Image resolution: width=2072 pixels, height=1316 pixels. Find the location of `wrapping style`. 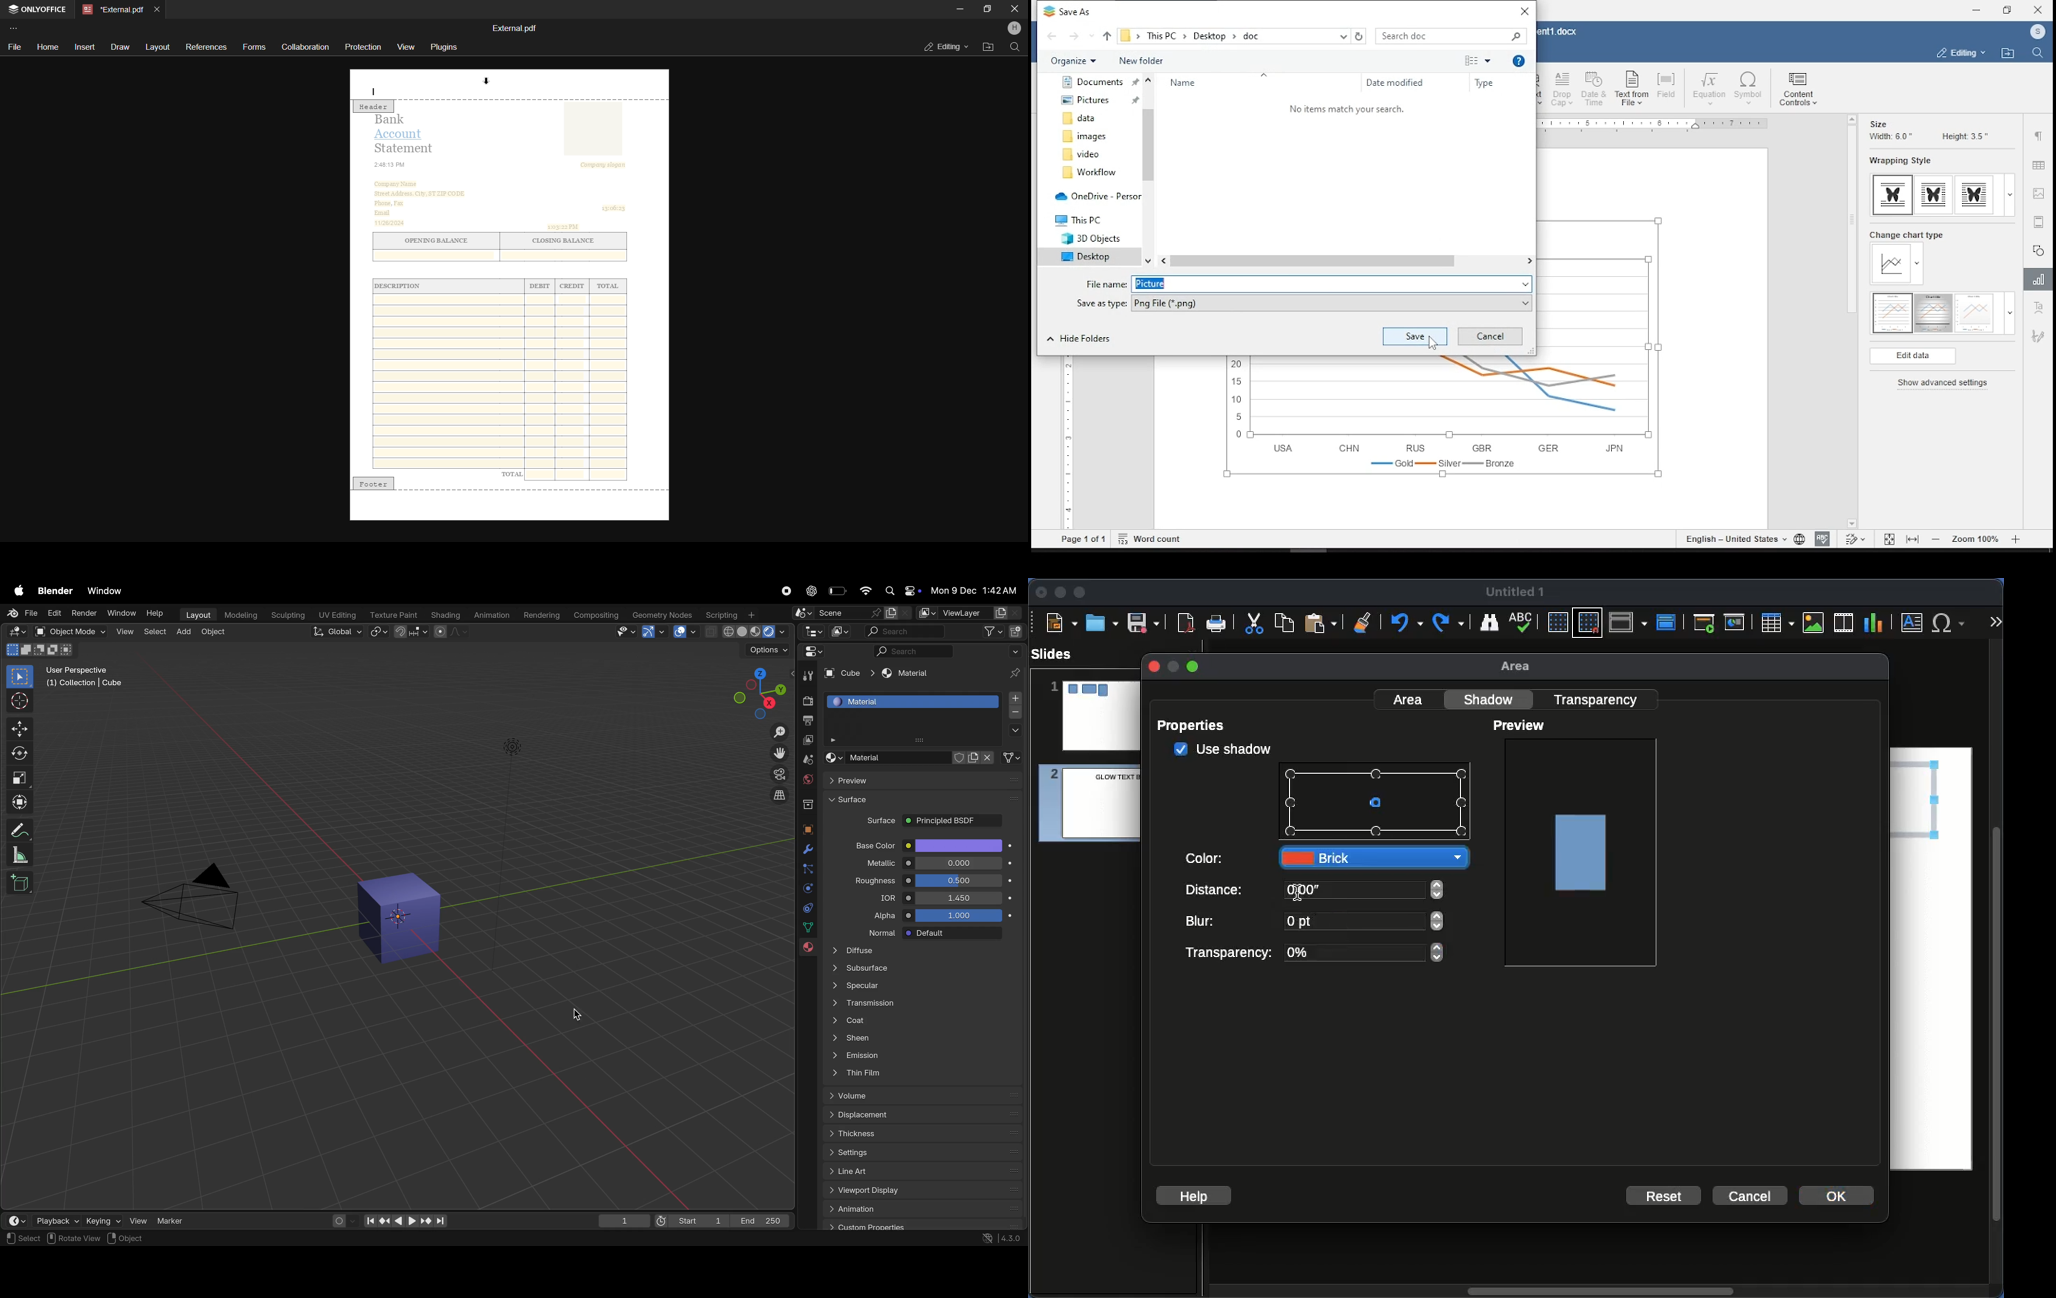

wrapping style is located at coordinates (1934, 196).